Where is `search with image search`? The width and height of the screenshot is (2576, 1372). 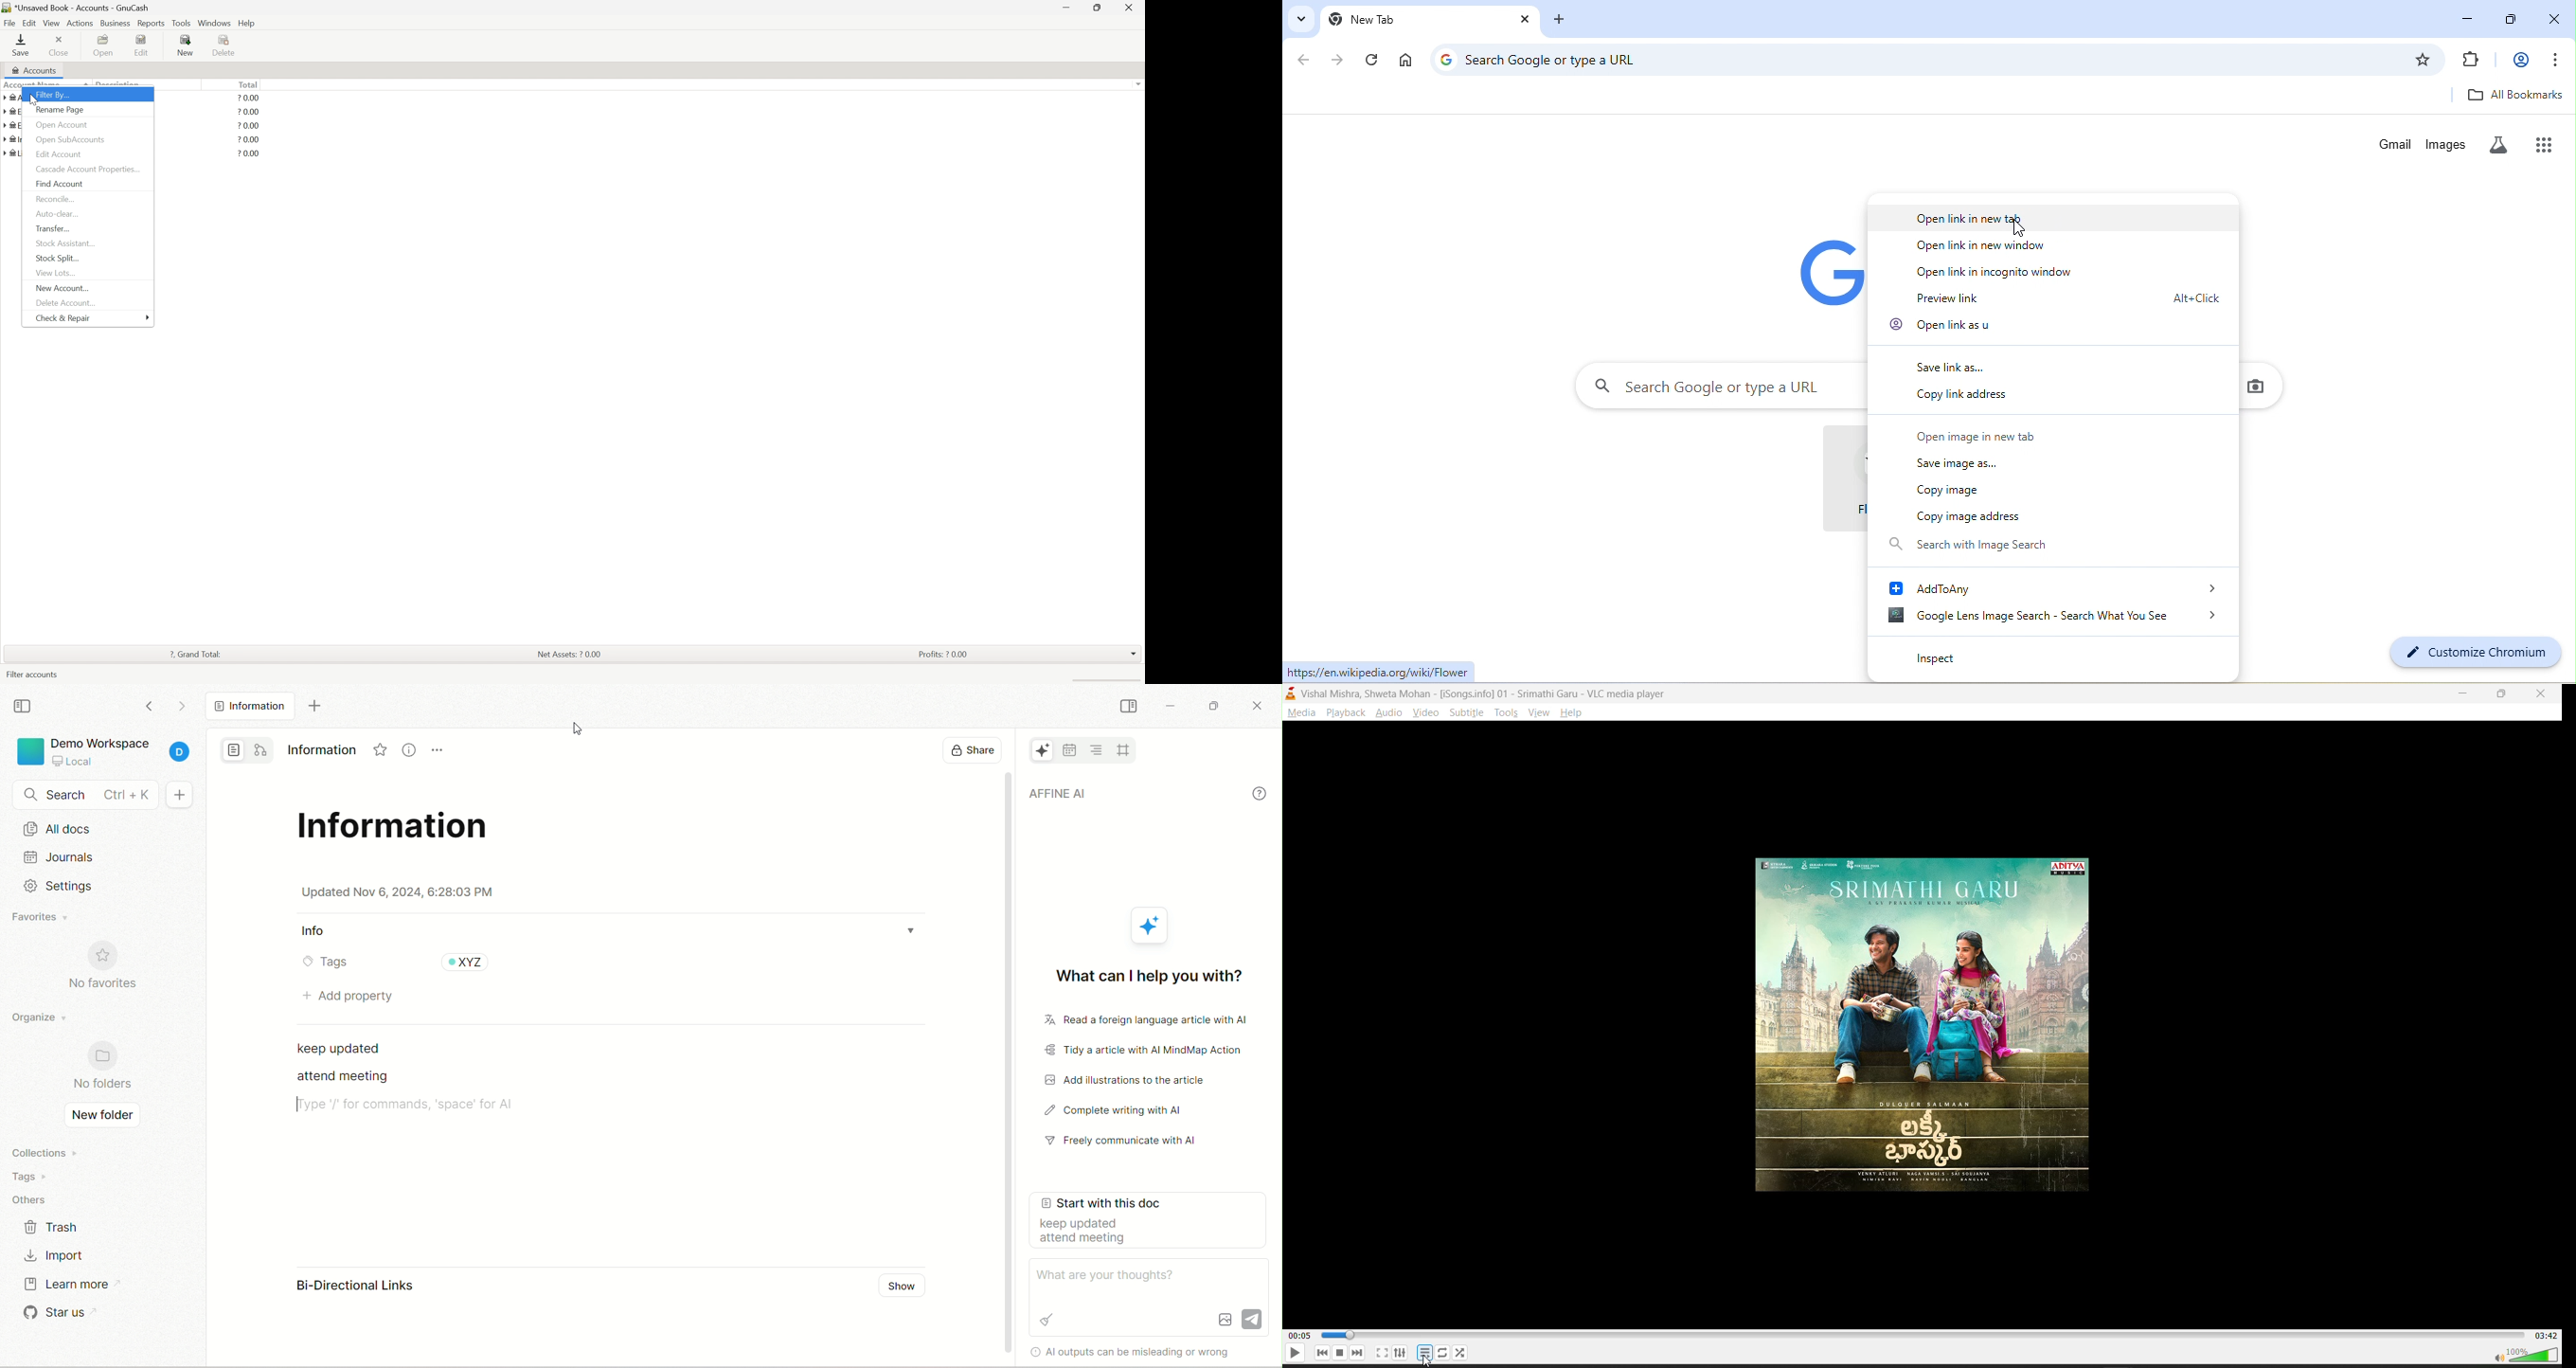
search with image search is located at coordinates (2008, 548).